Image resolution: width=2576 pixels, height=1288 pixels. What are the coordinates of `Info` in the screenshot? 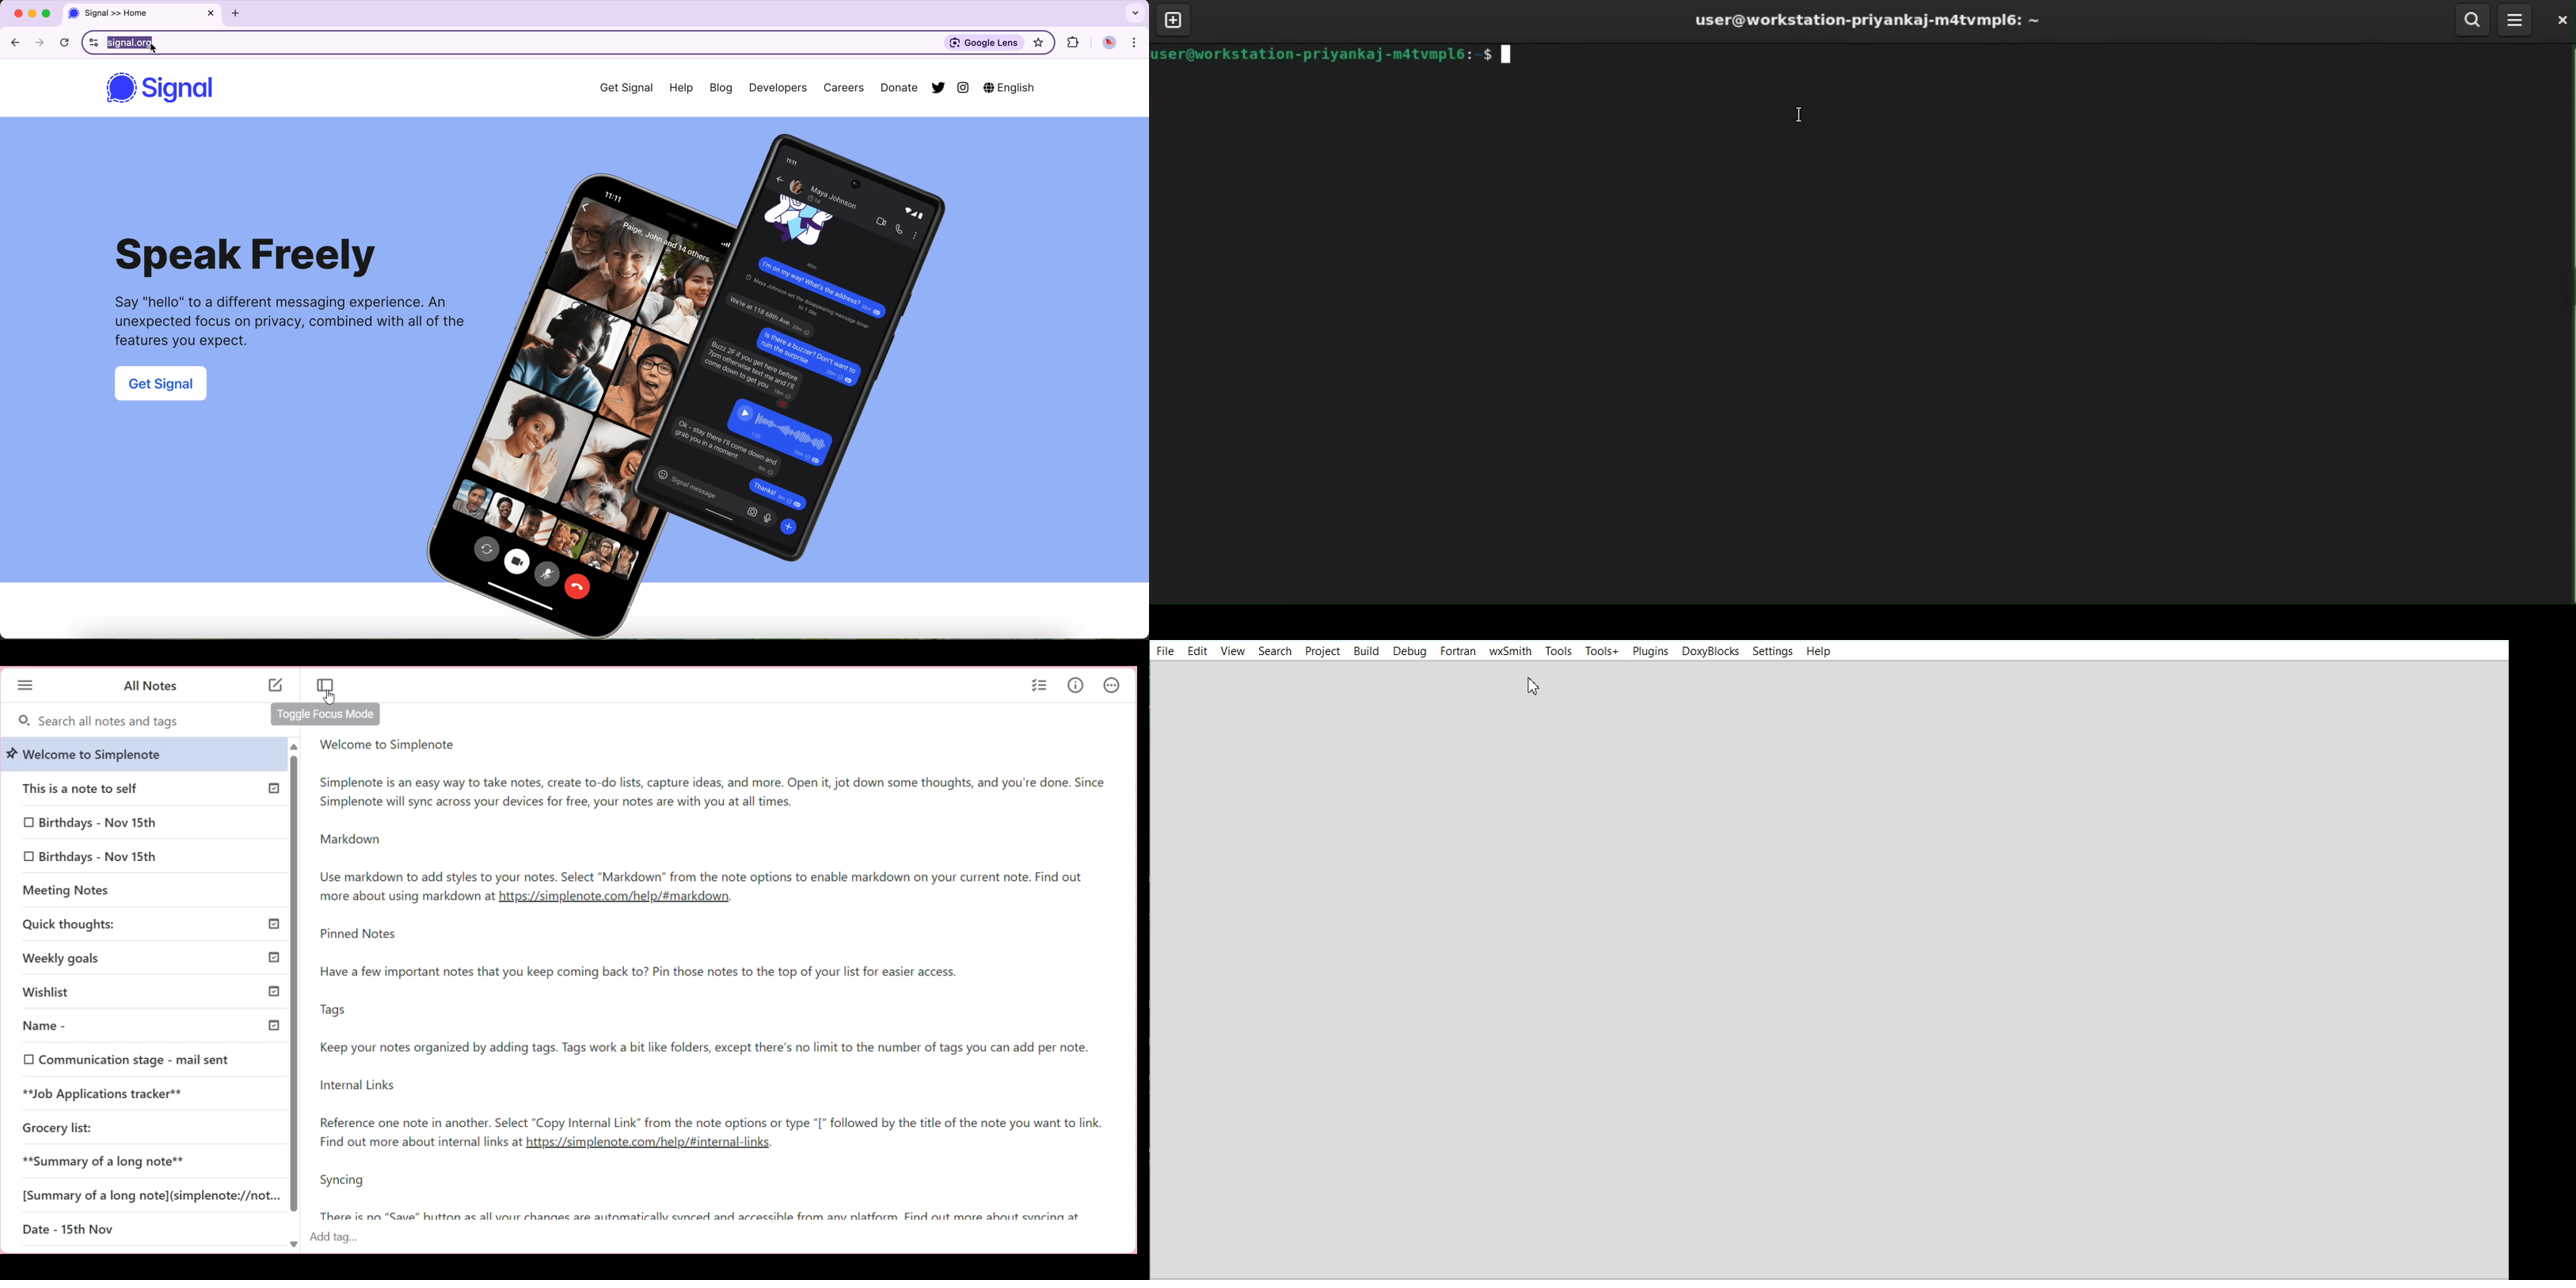 It's located at (1076, 684).